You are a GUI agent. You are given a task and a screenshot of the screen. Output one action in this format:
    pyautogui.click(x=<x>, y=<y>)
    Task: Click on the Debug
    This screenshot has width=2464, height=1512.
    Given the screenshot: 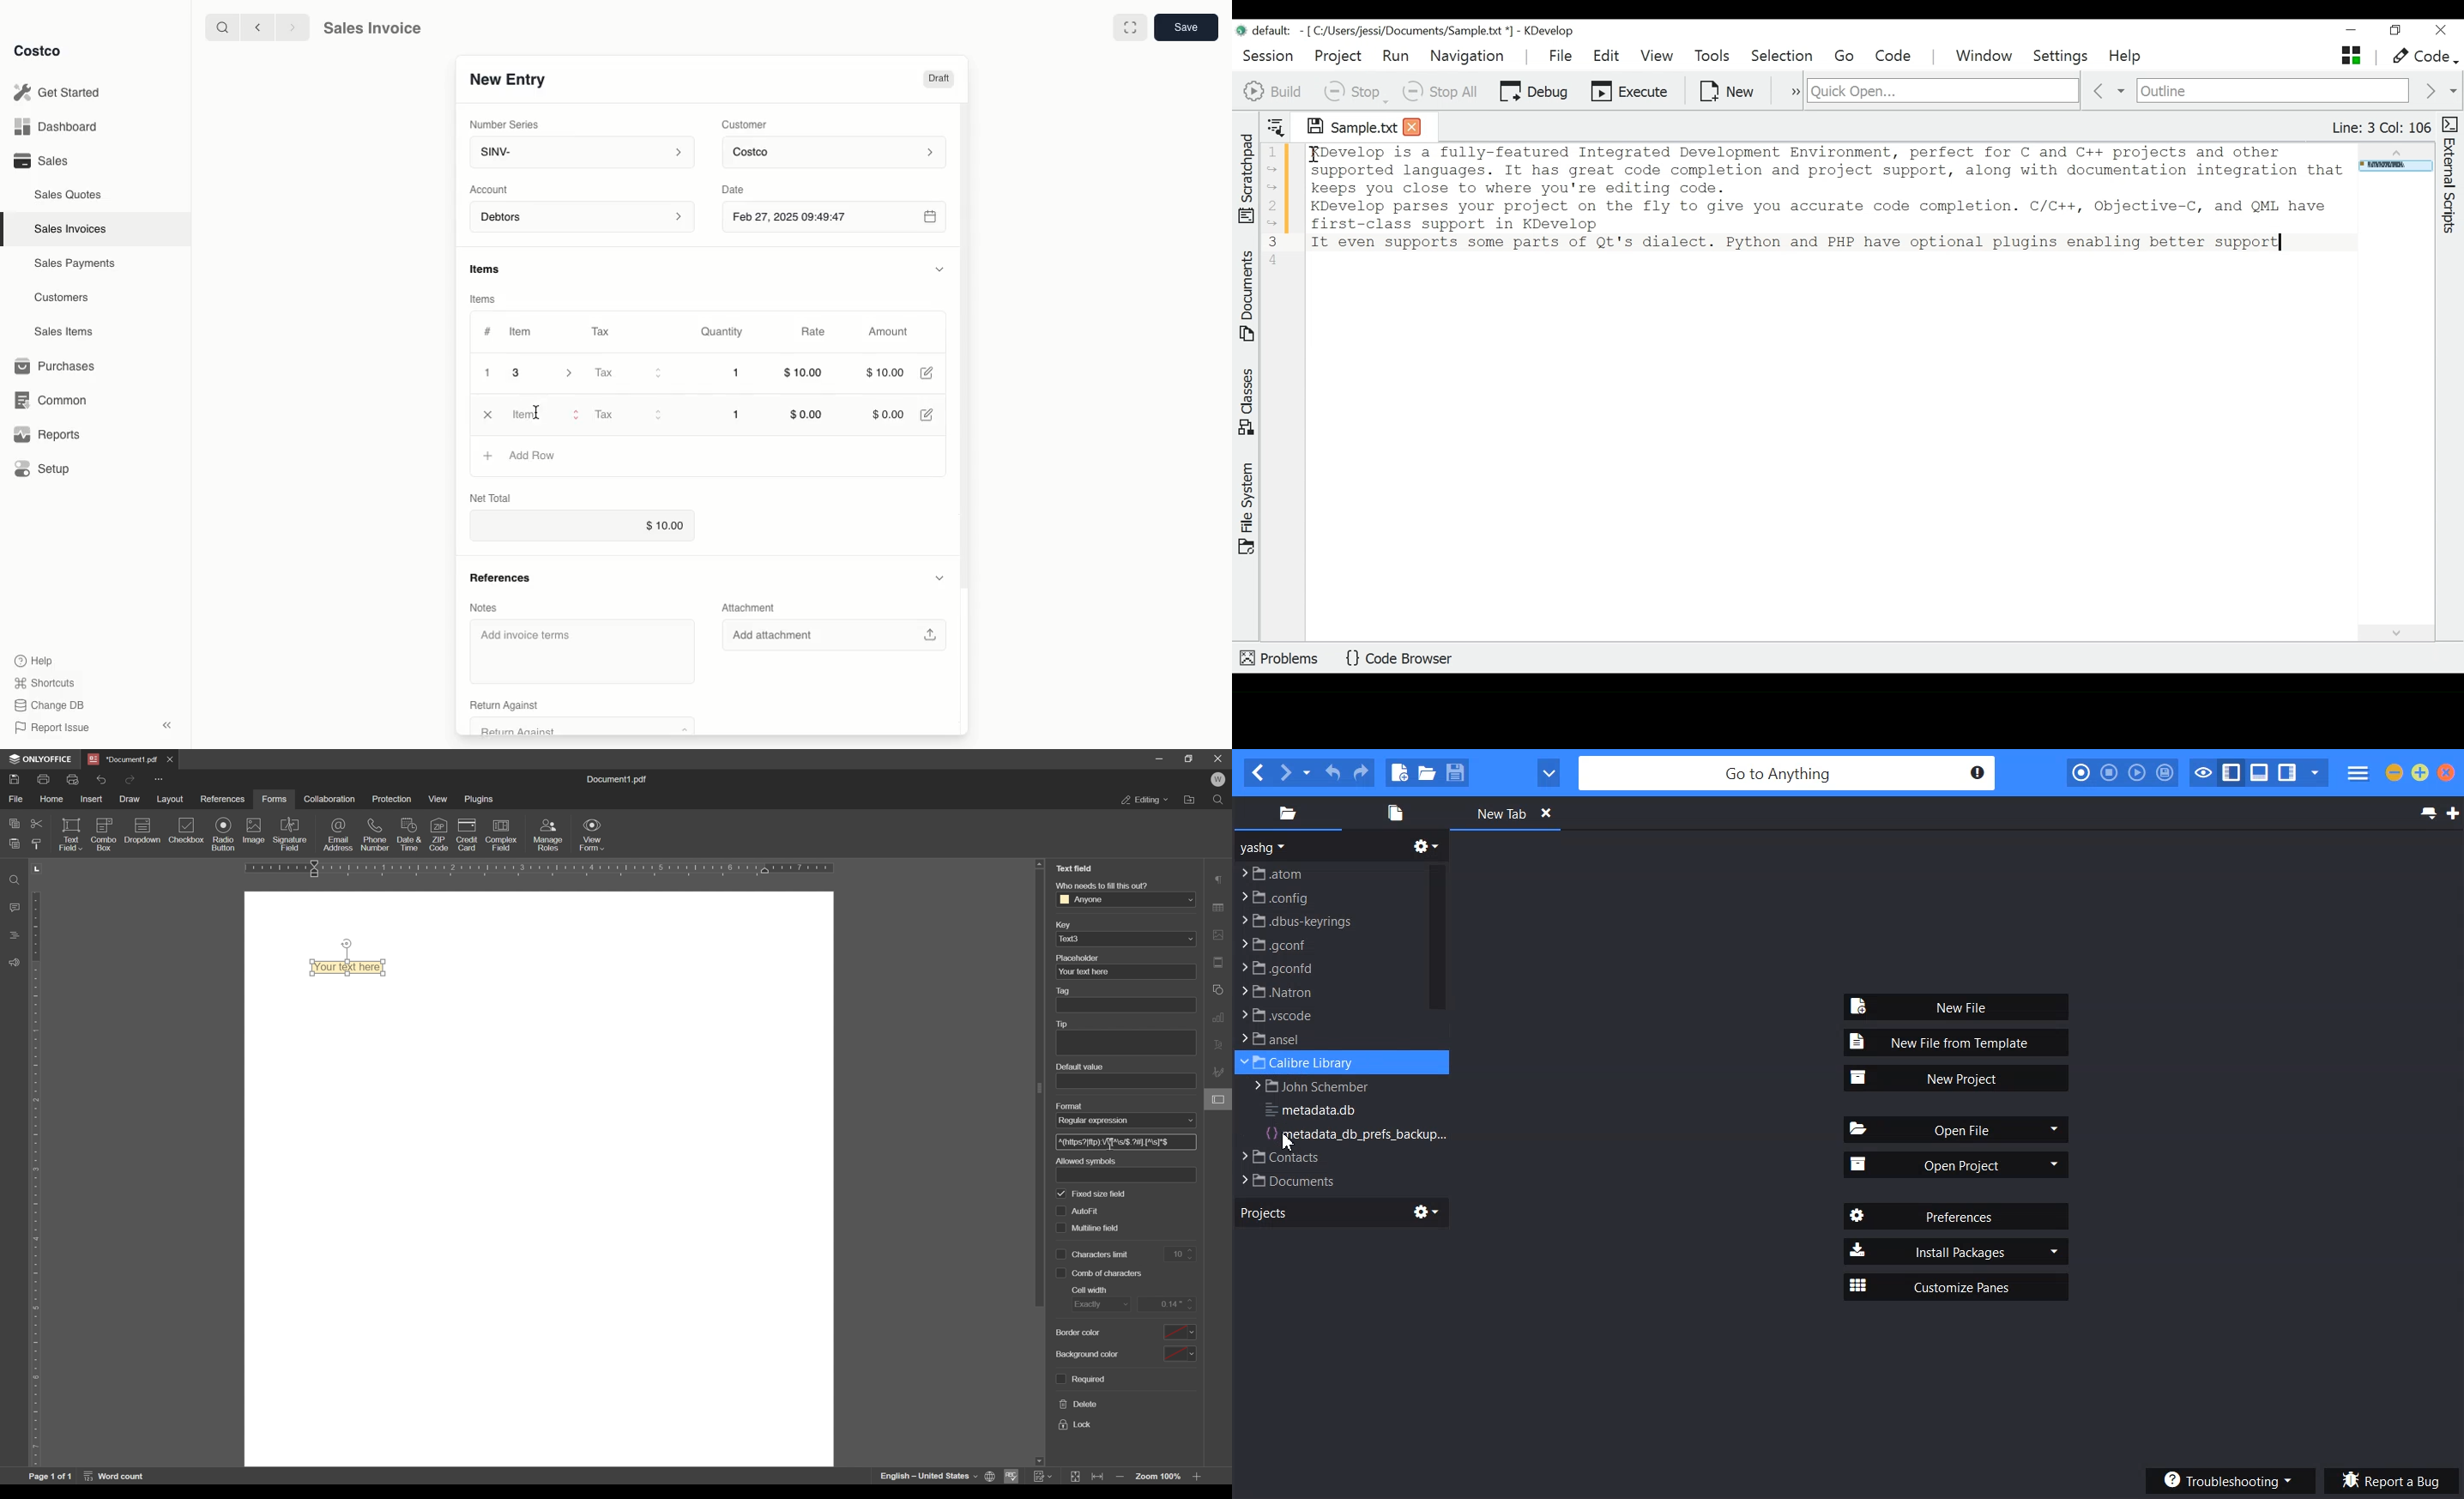 What is the action you would take?
    pyautogui.click(x=1534, y=90)
    